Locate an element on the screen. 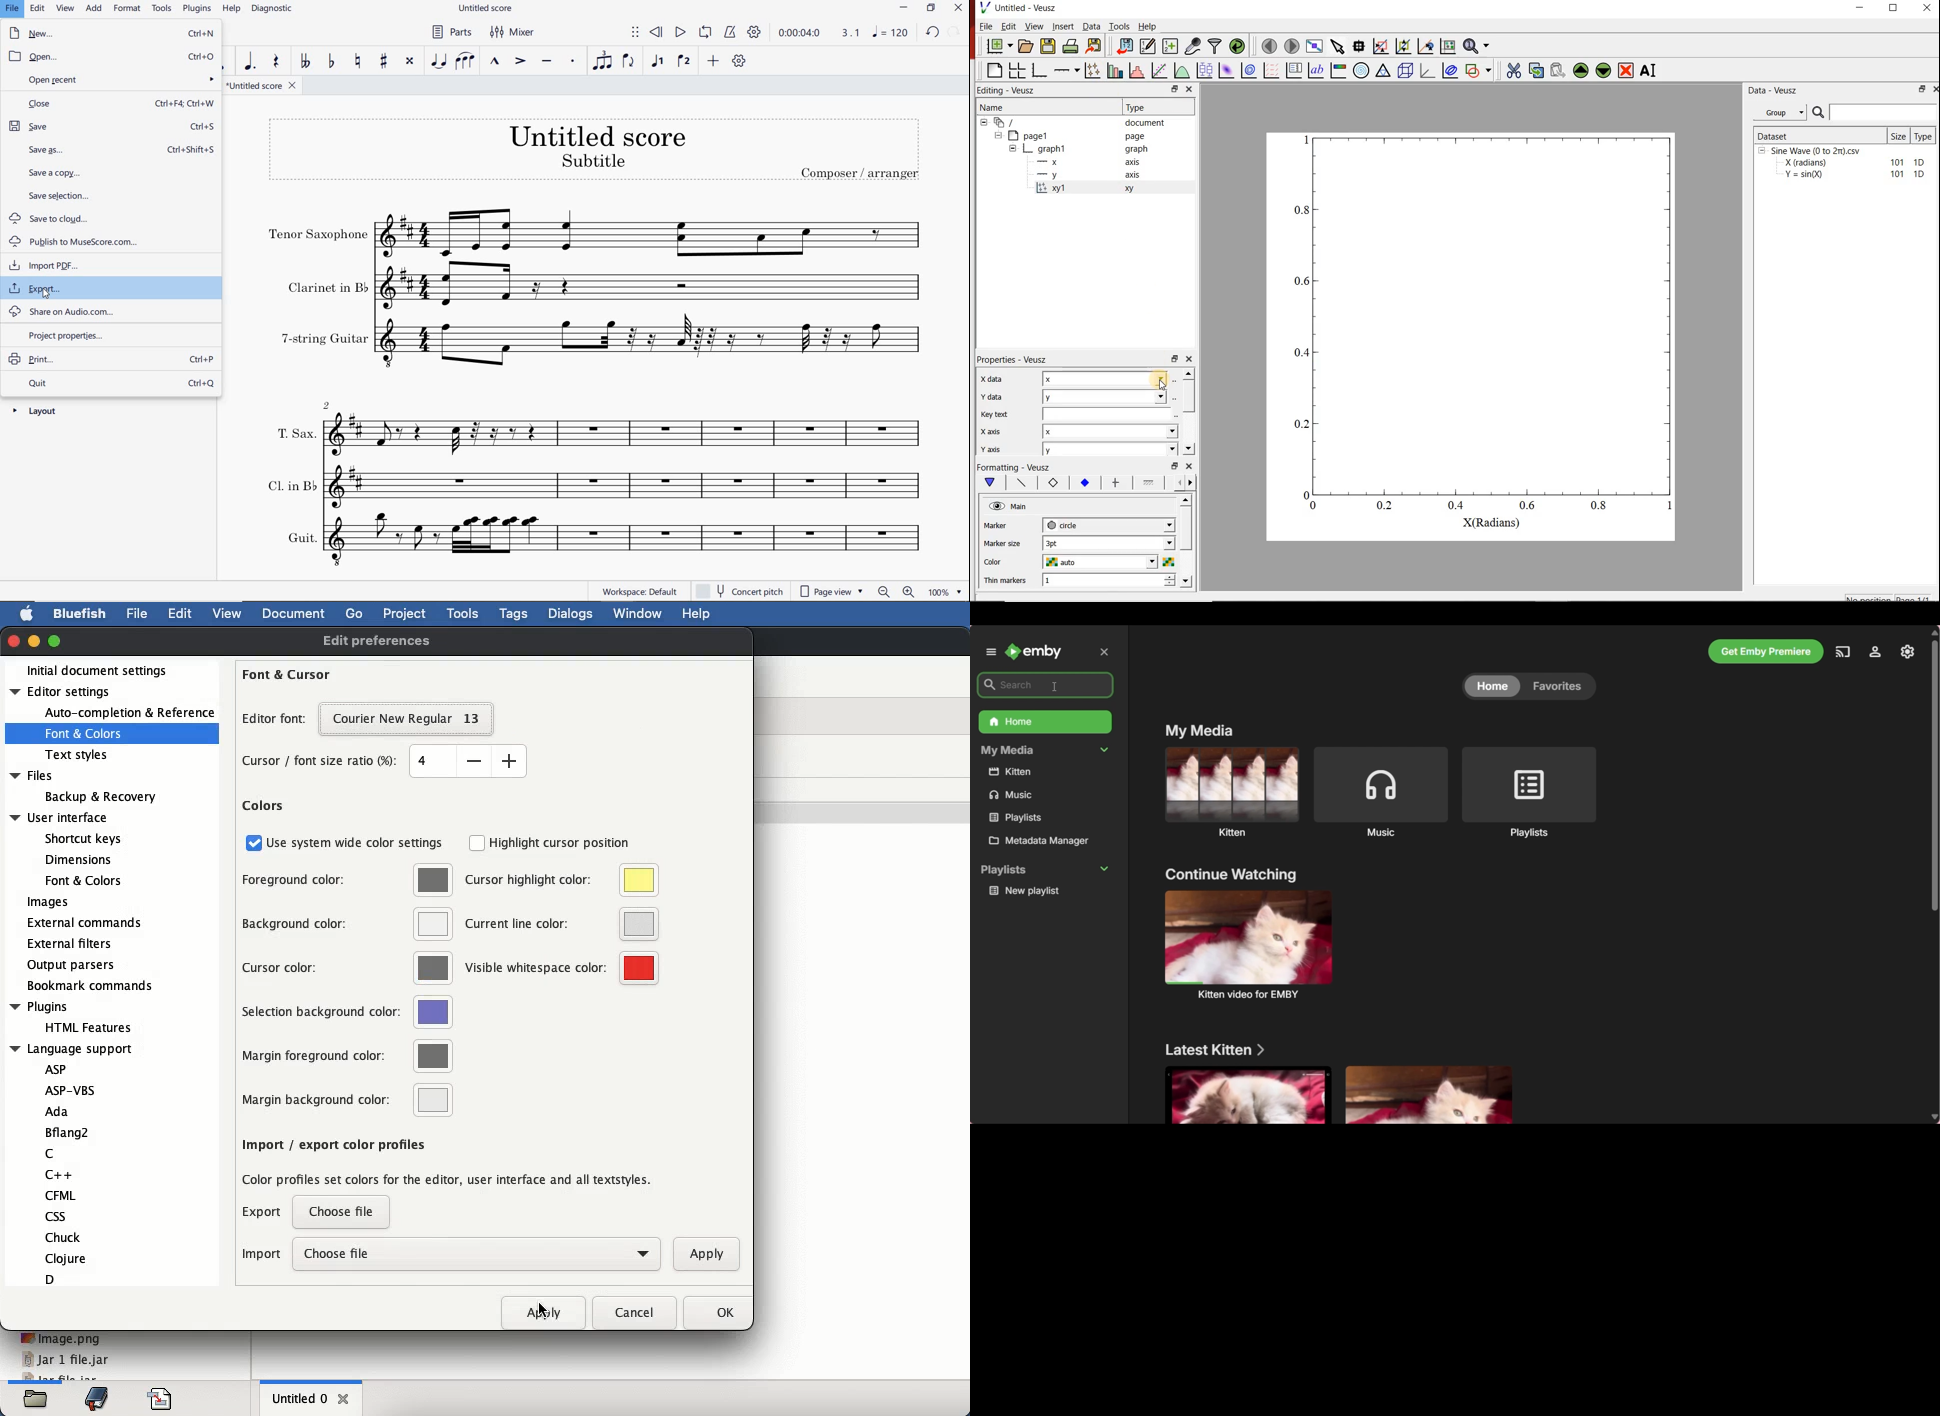 The height and width of the screenshot is (1428, 1960). visible whitespace color is located at coordinates (560, 967).